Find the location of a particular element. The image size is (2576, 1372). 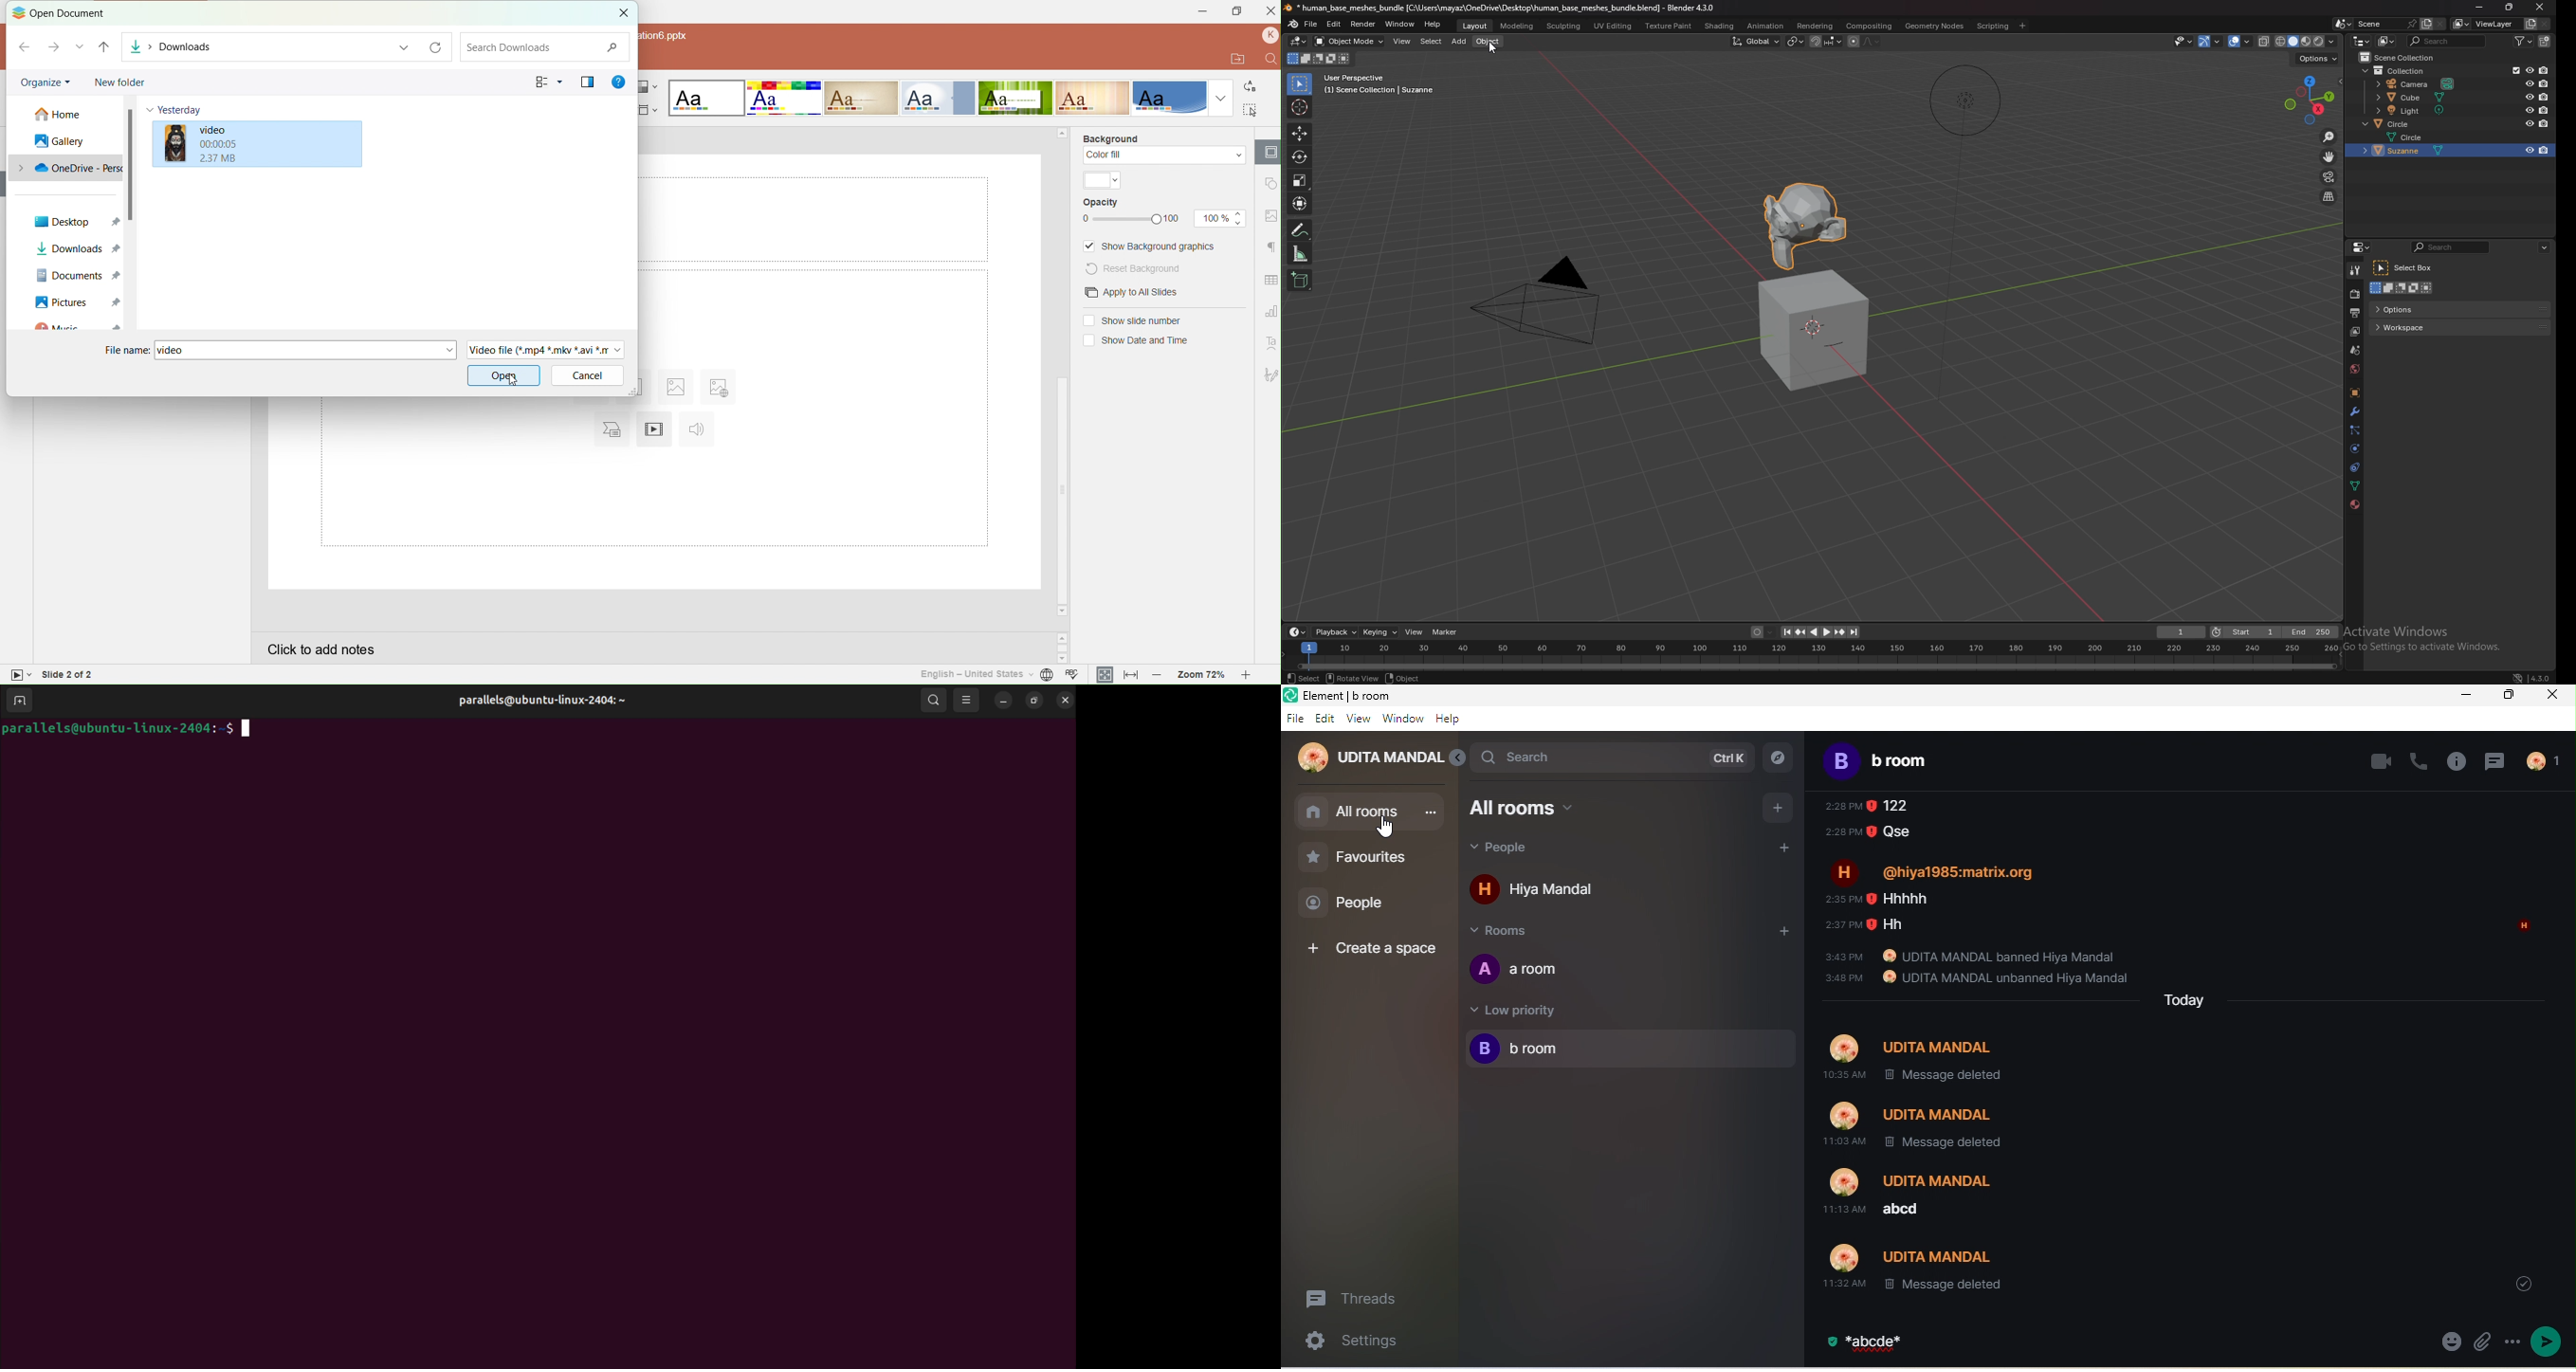

minimize is located at coordinates (2467, 694).